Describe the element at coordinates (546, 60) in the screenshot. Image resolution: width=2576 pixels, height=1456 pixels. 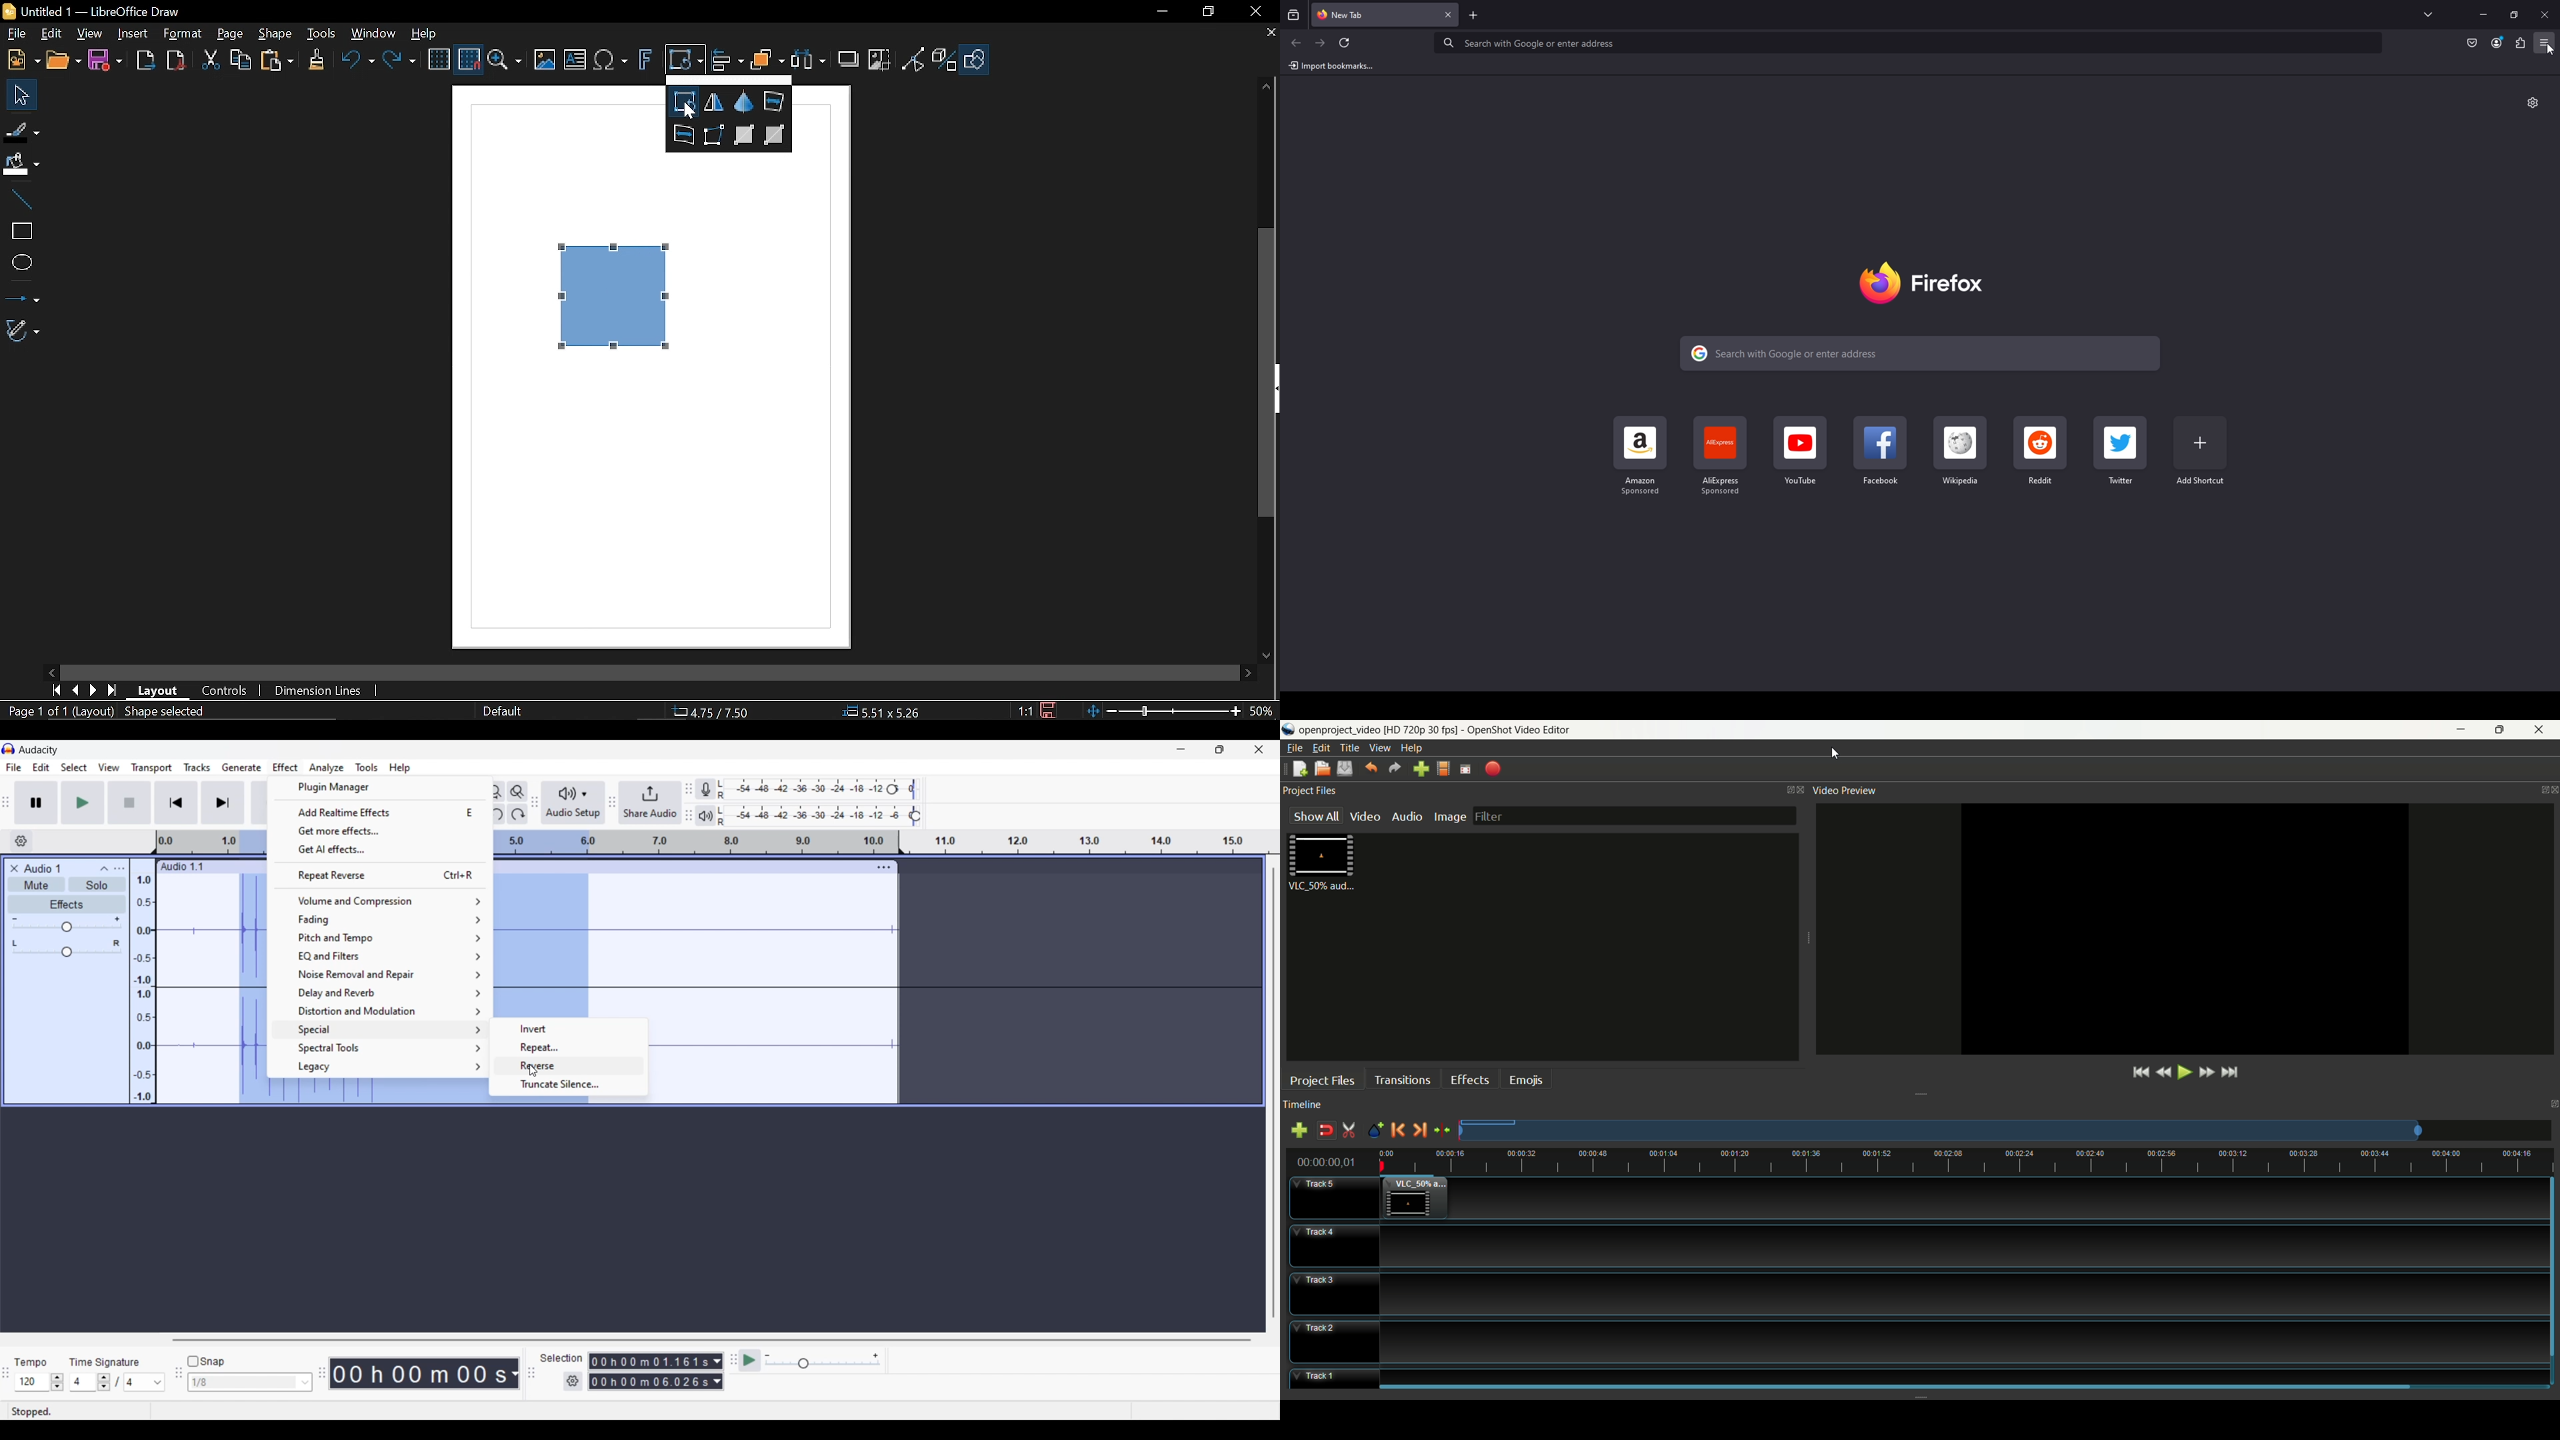
I see `Insert image` at that location.